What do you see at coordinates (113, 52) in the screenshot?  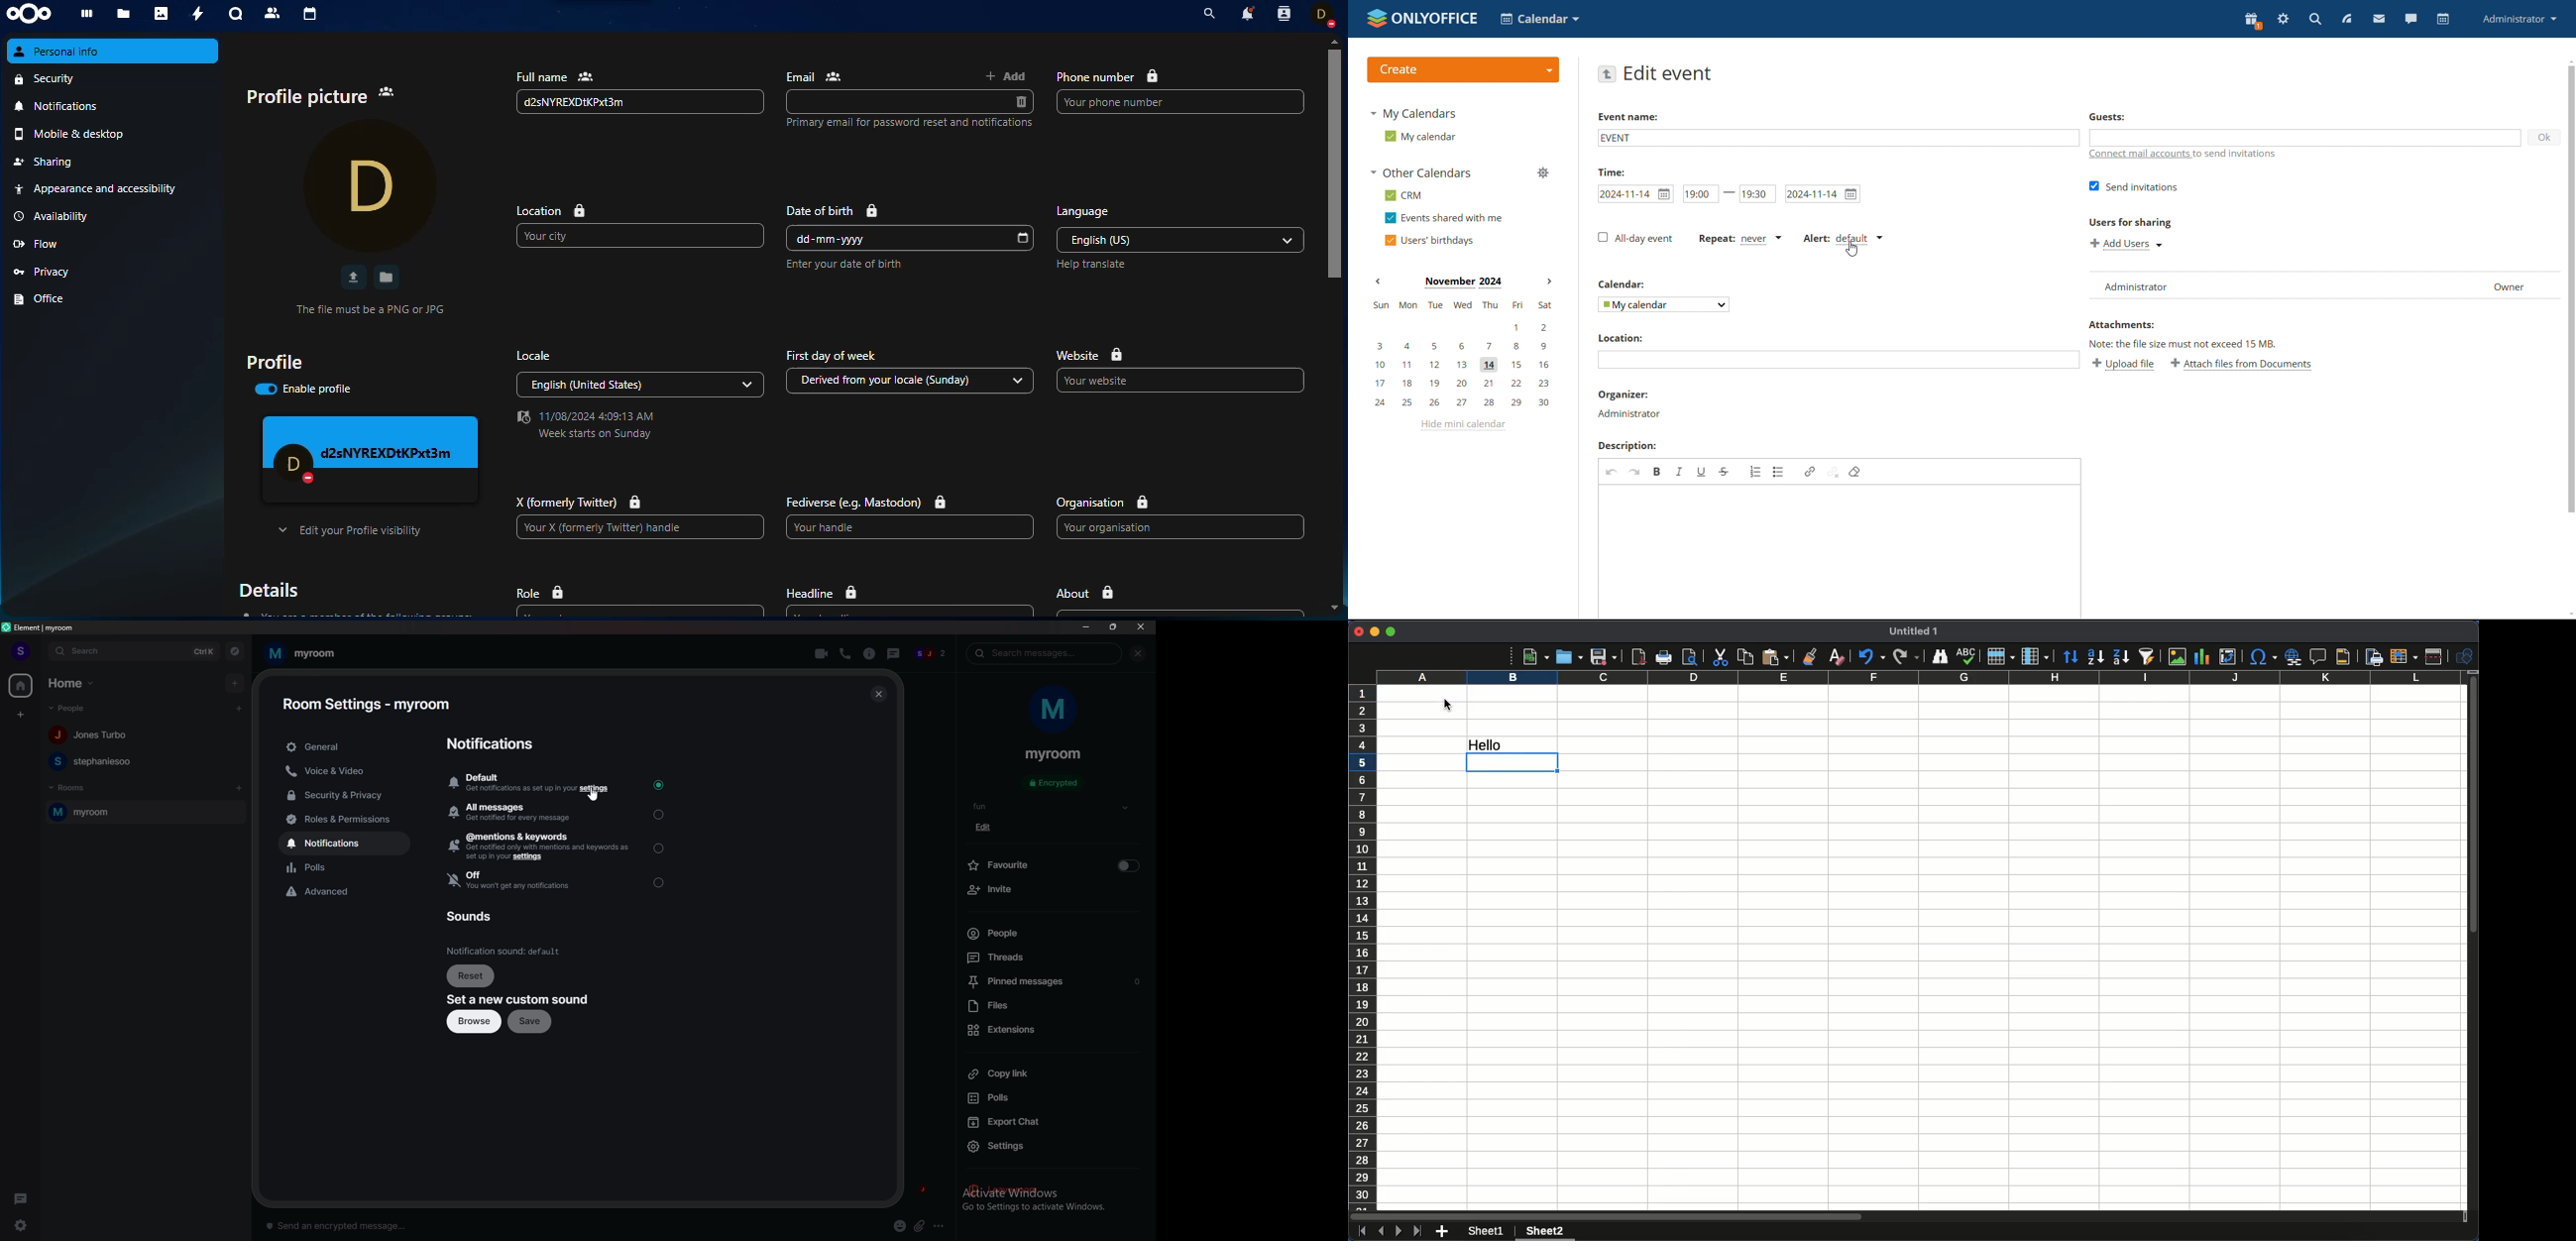 I see `personal info` at bounding box center [113, 52].